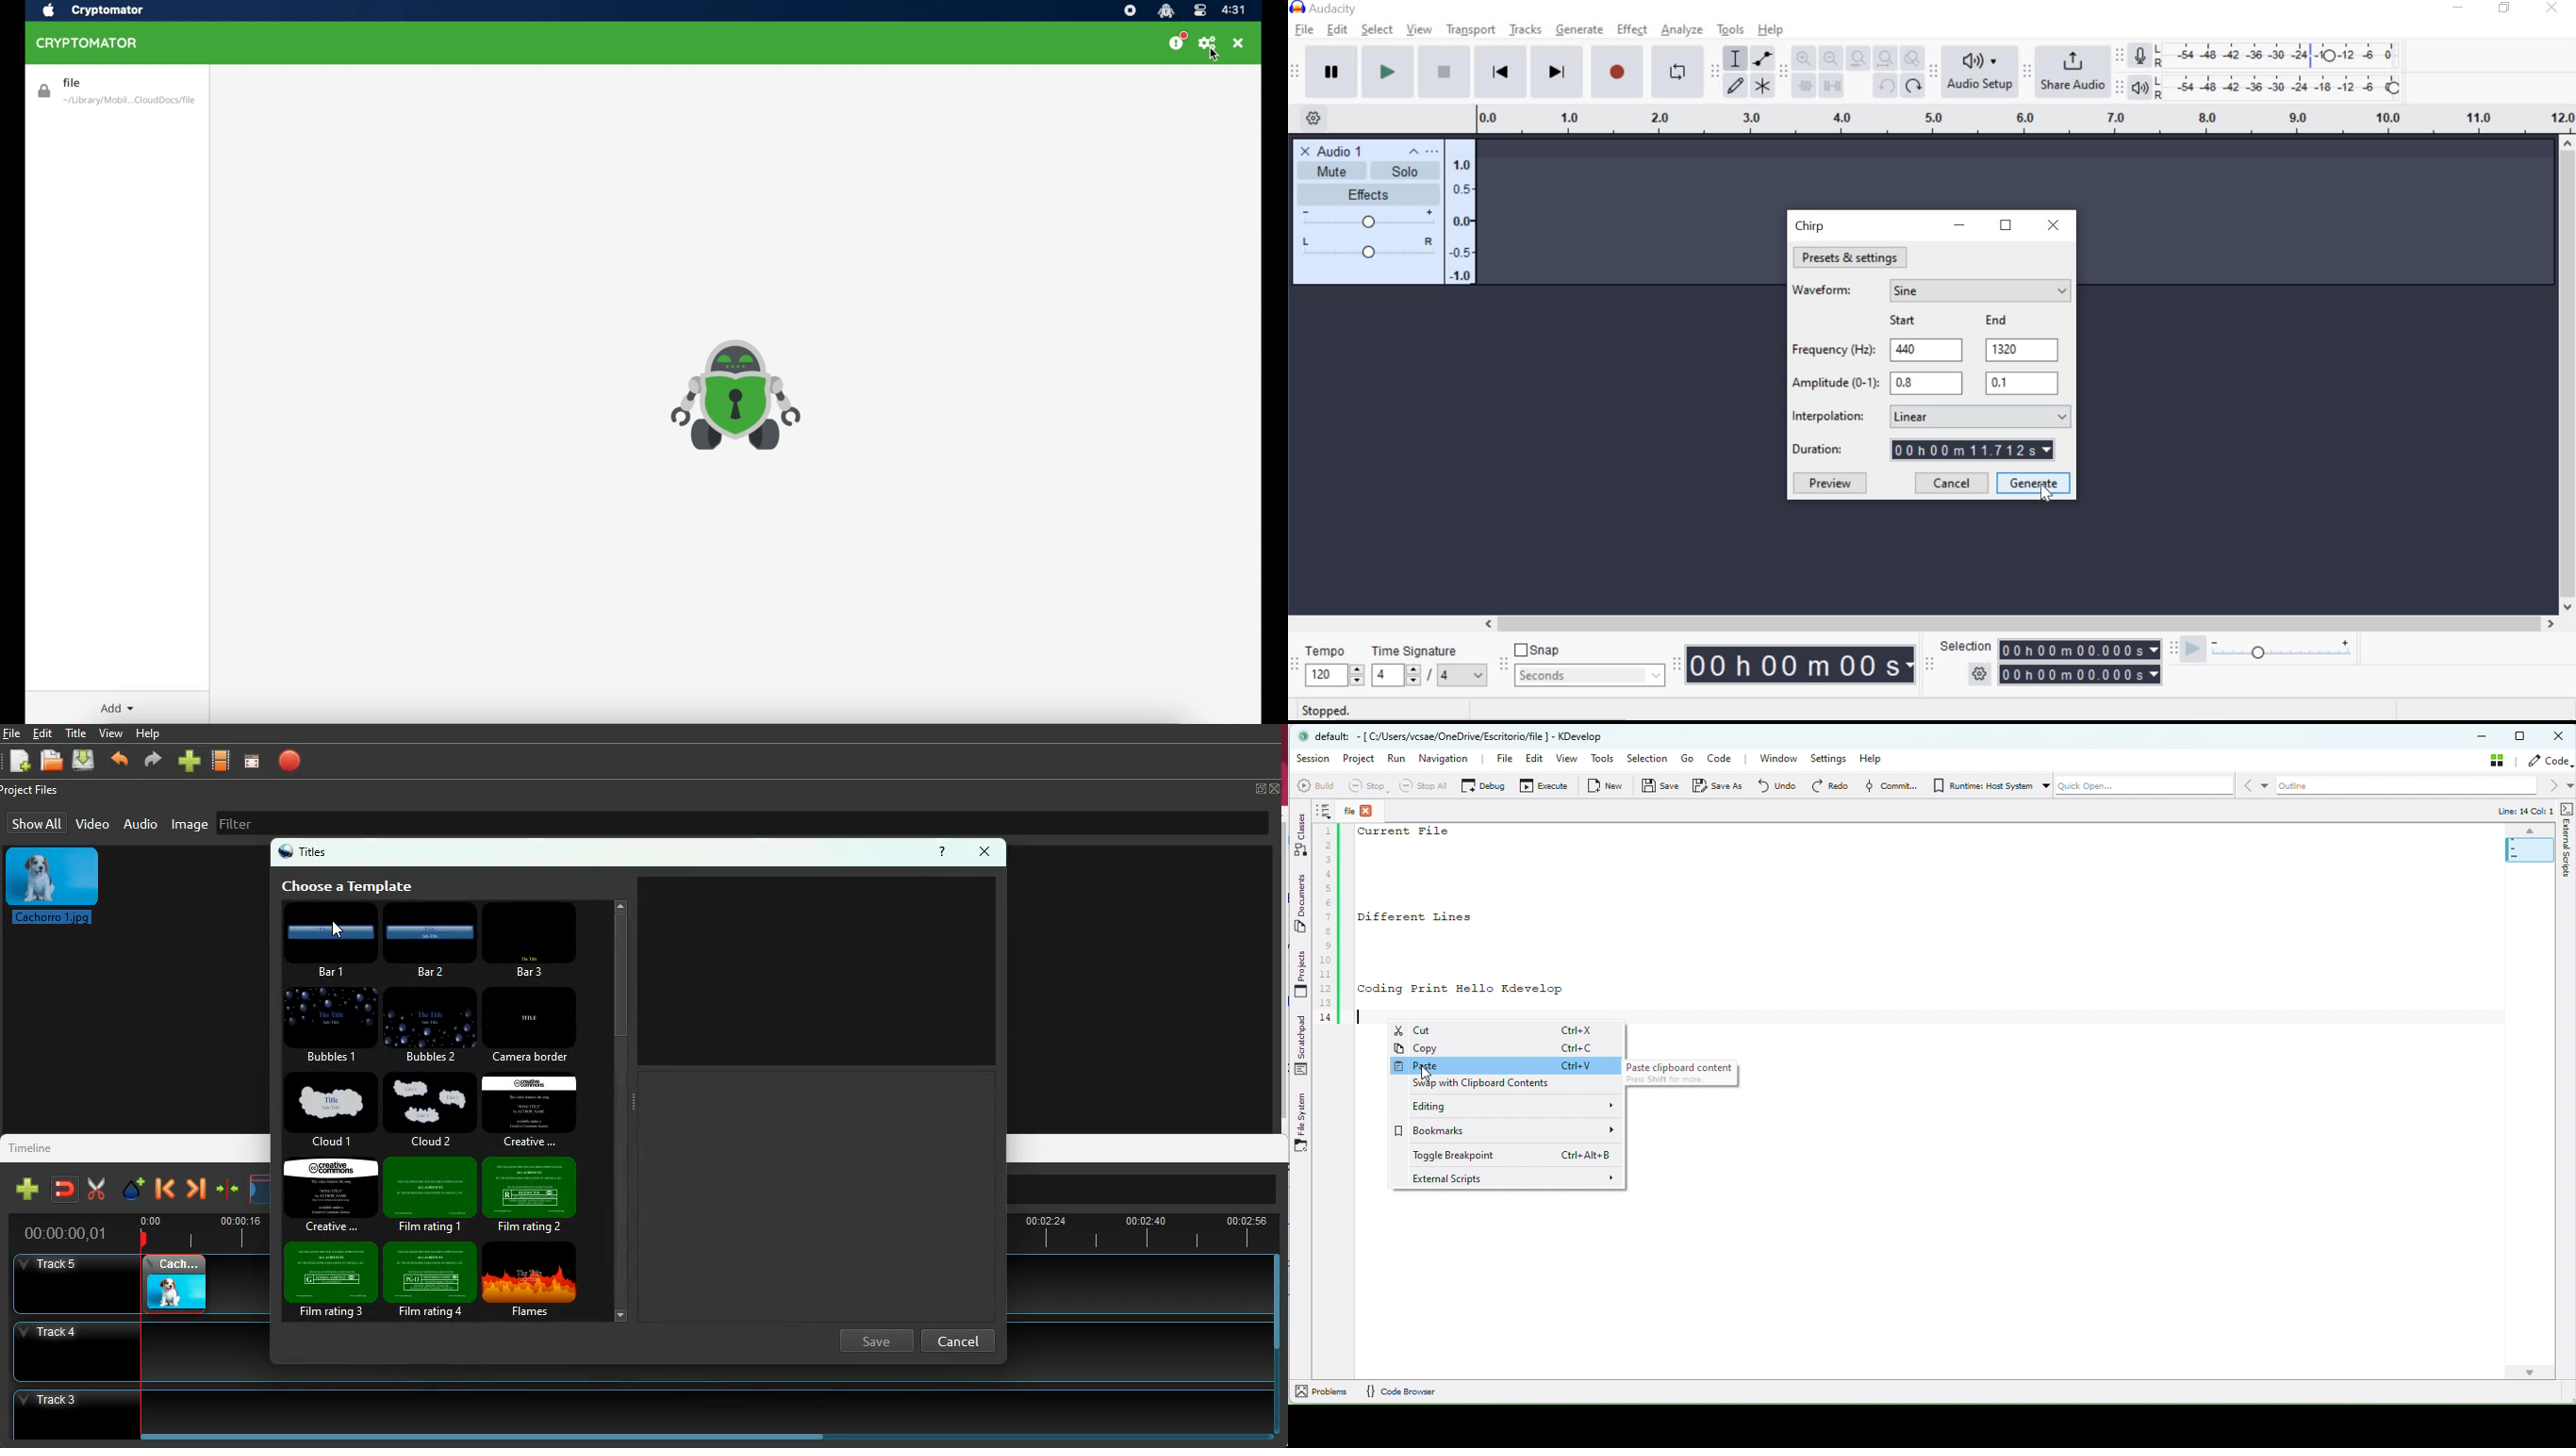 This screenshot has height=1456, width=2576. Describe the element at coordinates (1965, 647) in the screenshot. I see `` at that location.